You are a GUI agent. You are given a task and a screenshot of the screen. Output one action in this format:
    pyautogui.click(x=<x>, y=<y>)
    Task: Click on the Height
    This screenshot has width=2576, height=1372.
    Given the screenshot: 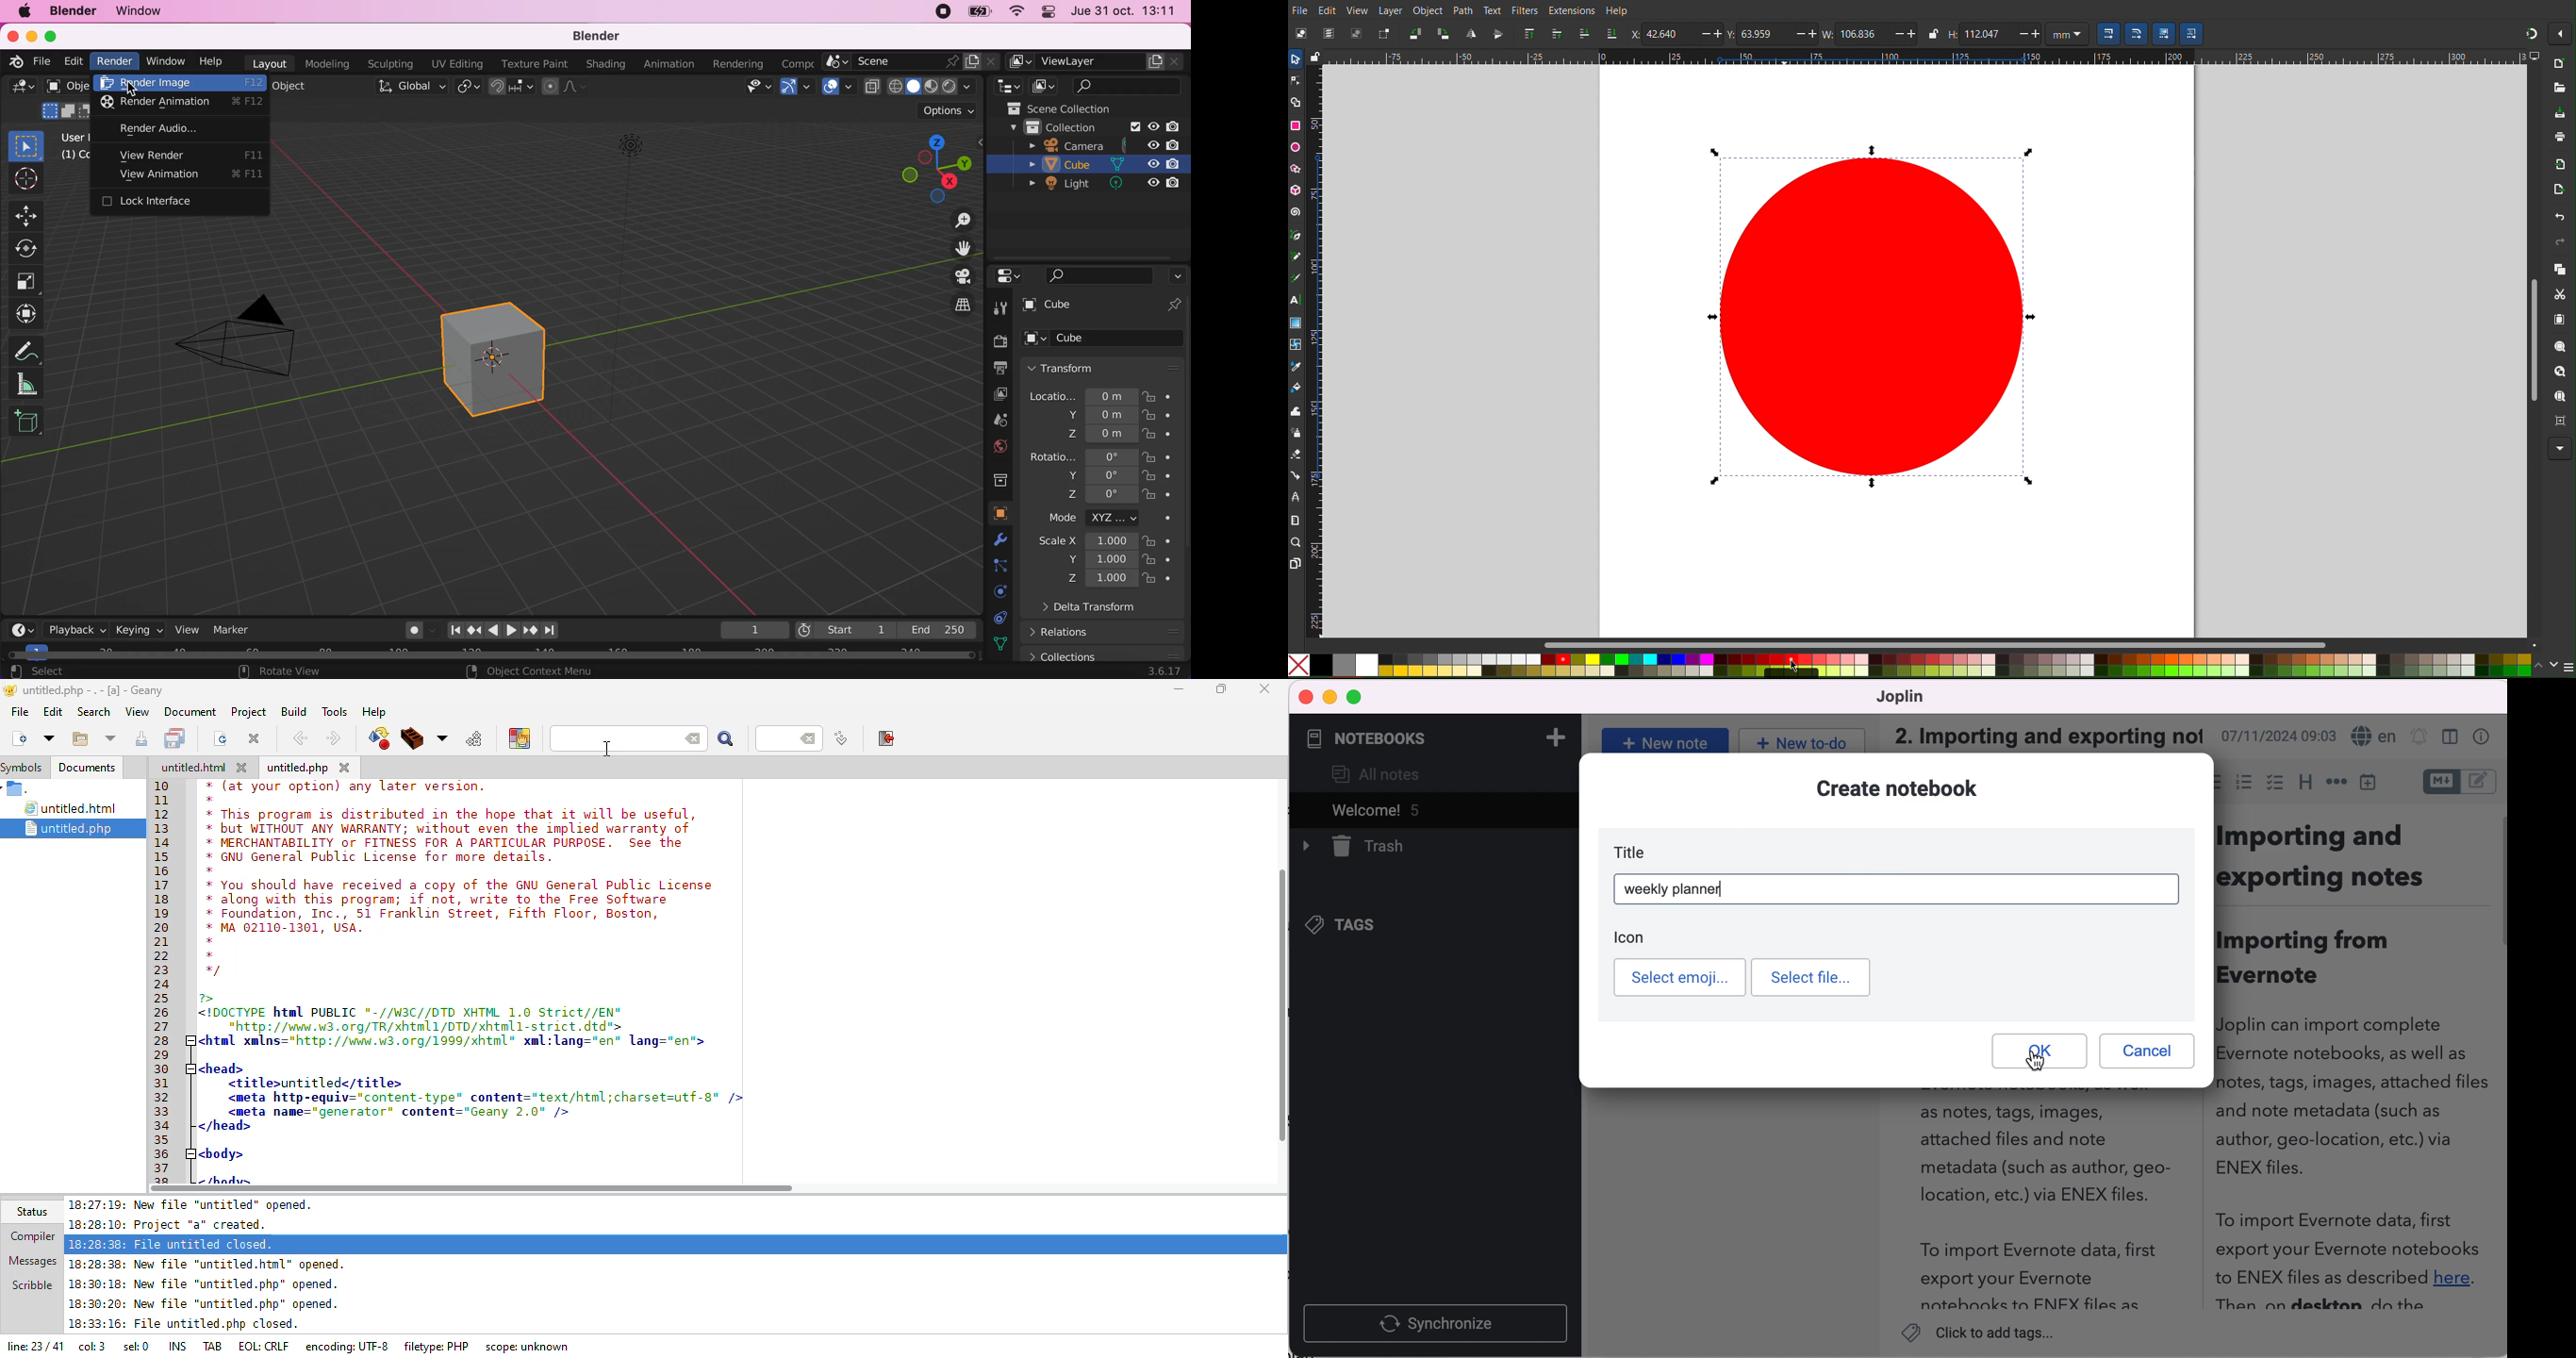 What is the action you would take?
    pyautogui.click(x=1951, y=34)
    